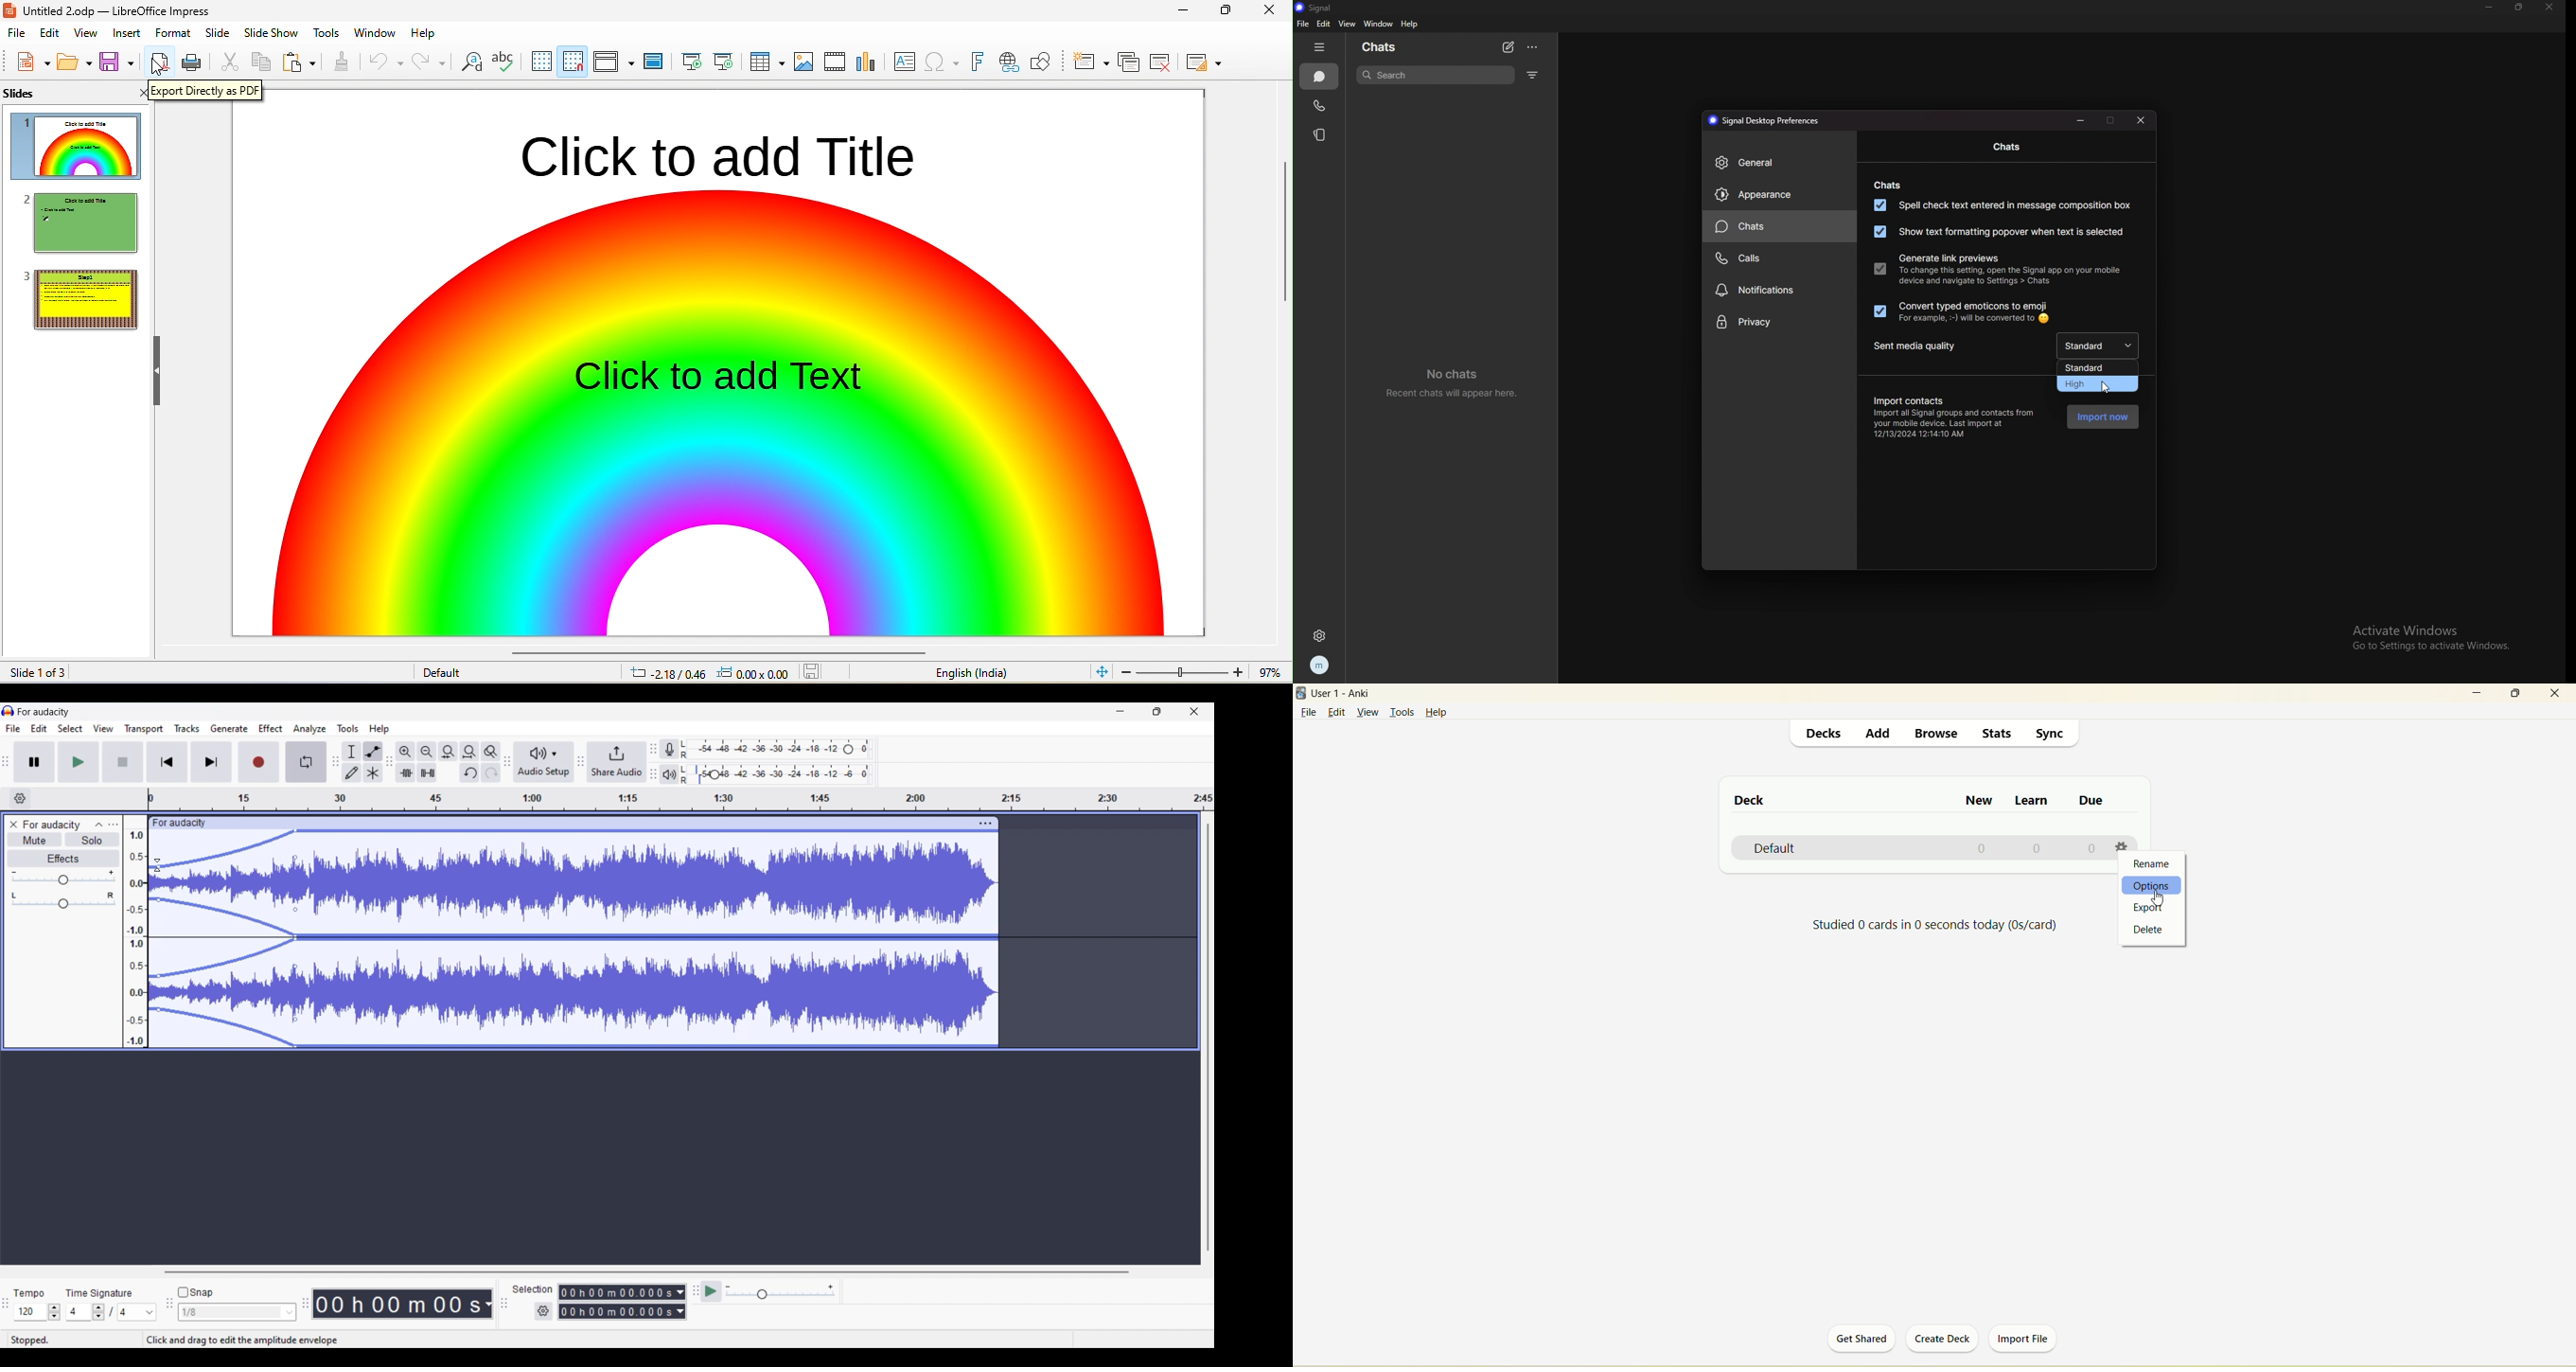 This screenshot has width=2576, height=1372. Describe the element at coordinates (2090, 800) in the screenshot. I see `due` at that location.